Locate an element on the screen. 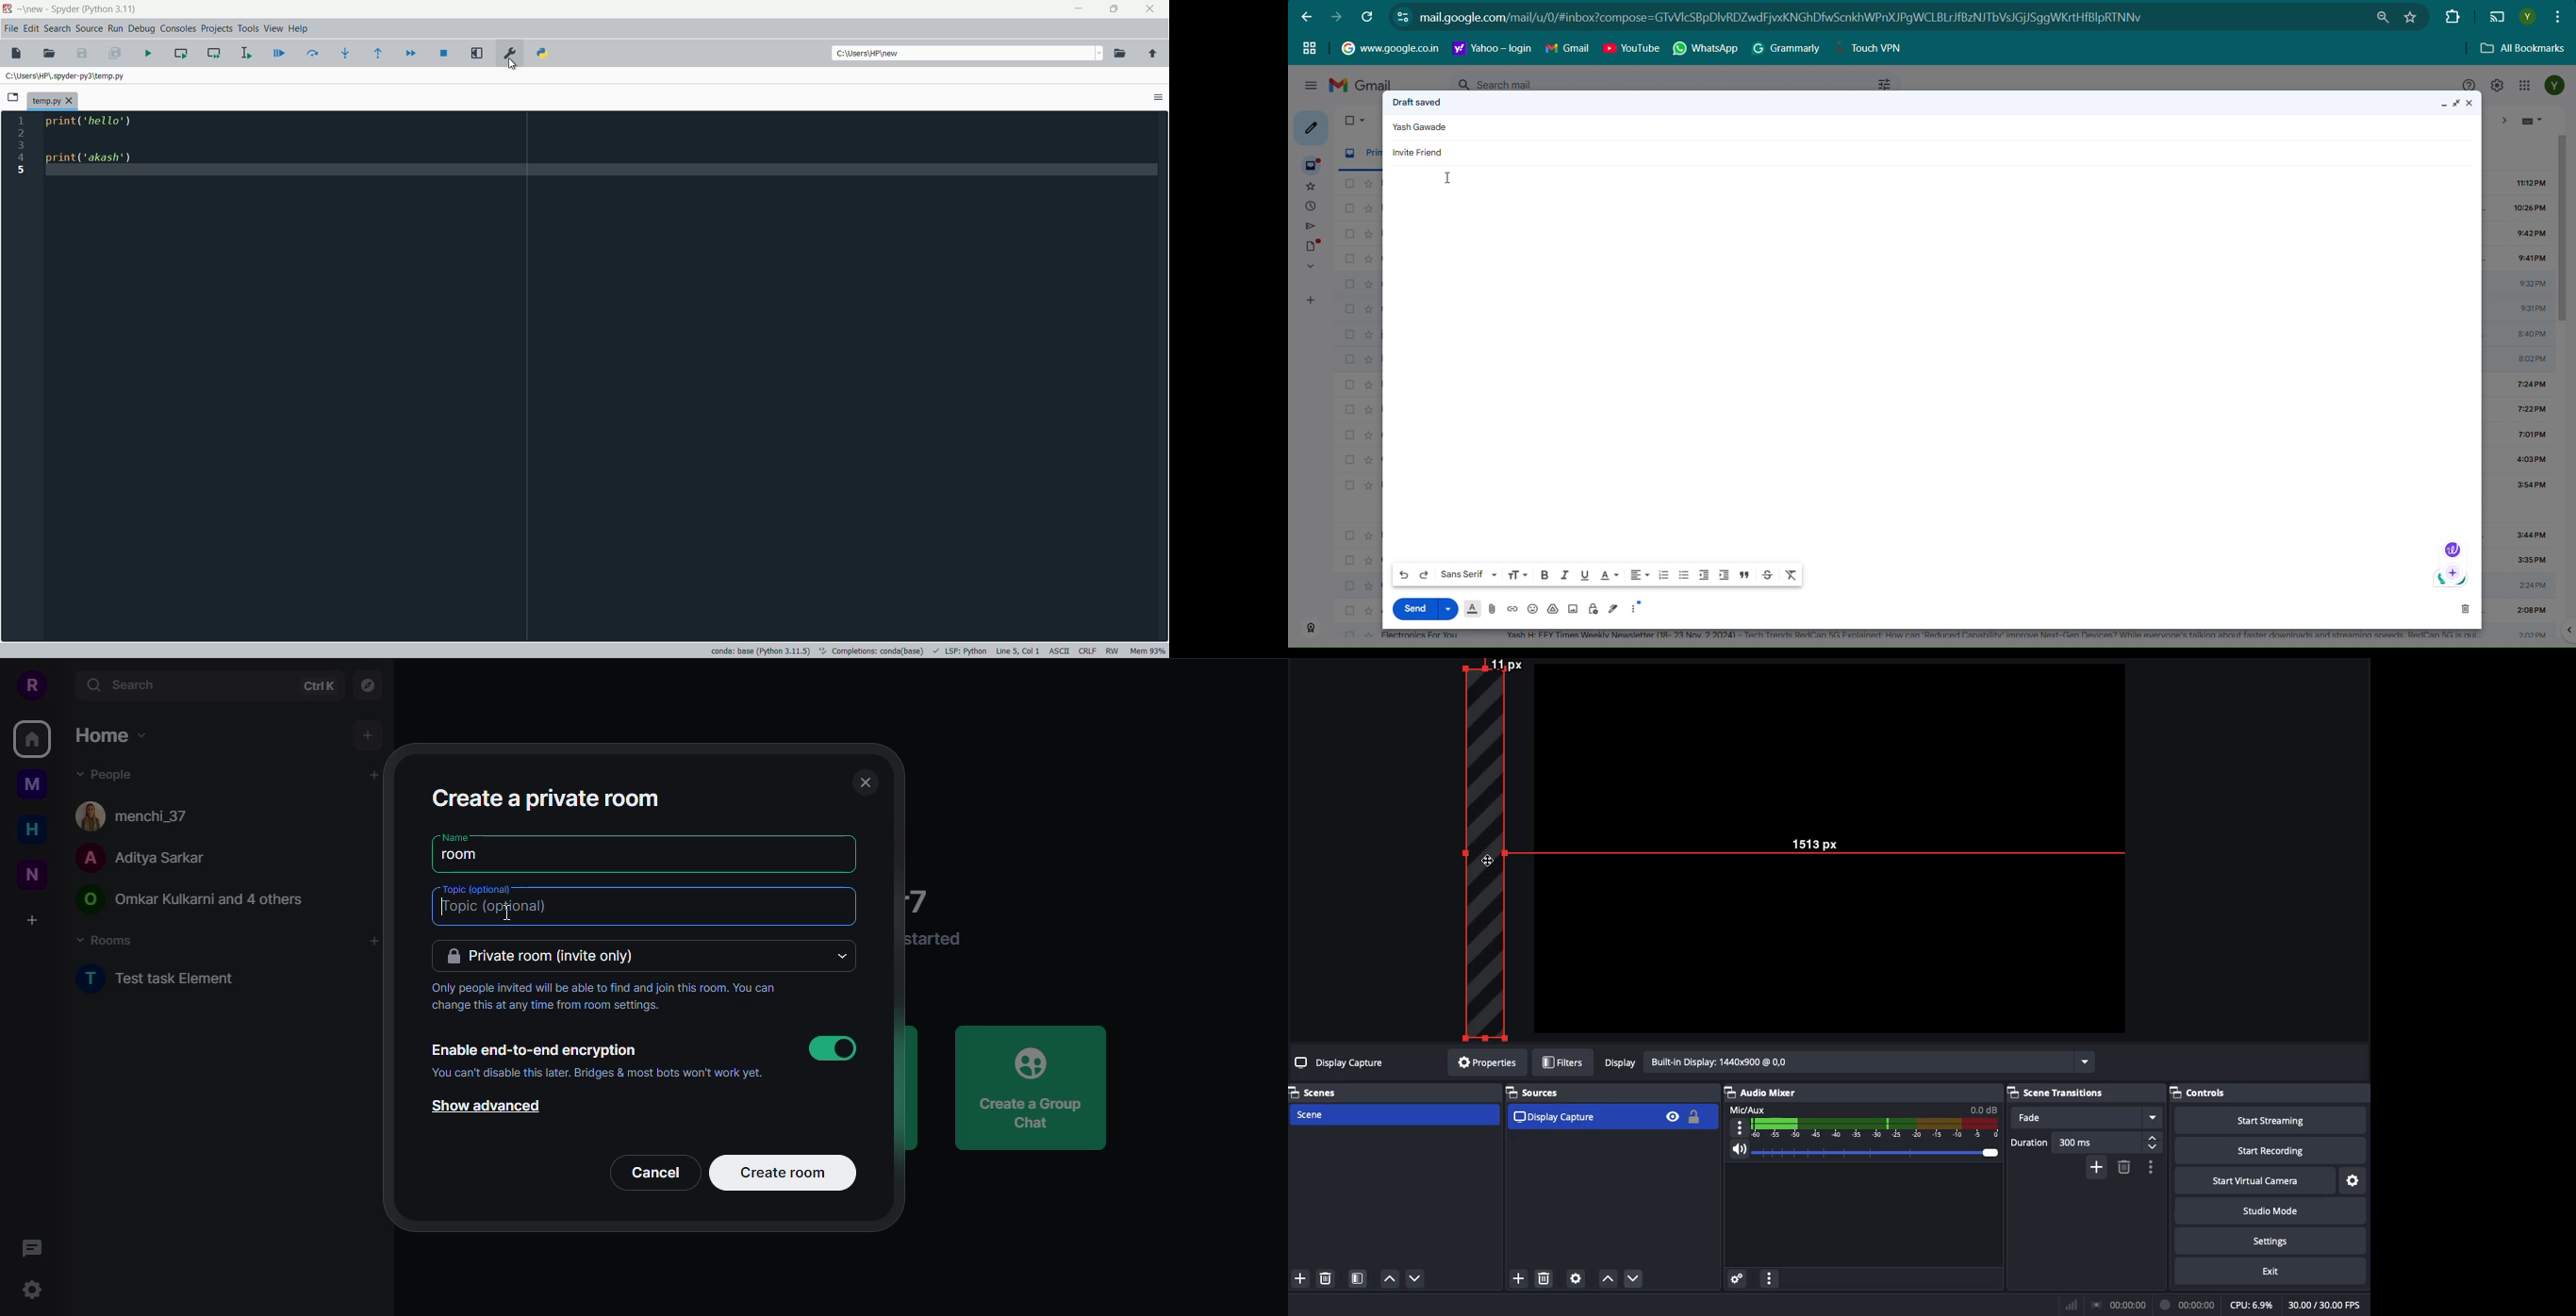 This screenshot has height=1316, width=2576. Insert Signature is located at coordinates (1614, 608).